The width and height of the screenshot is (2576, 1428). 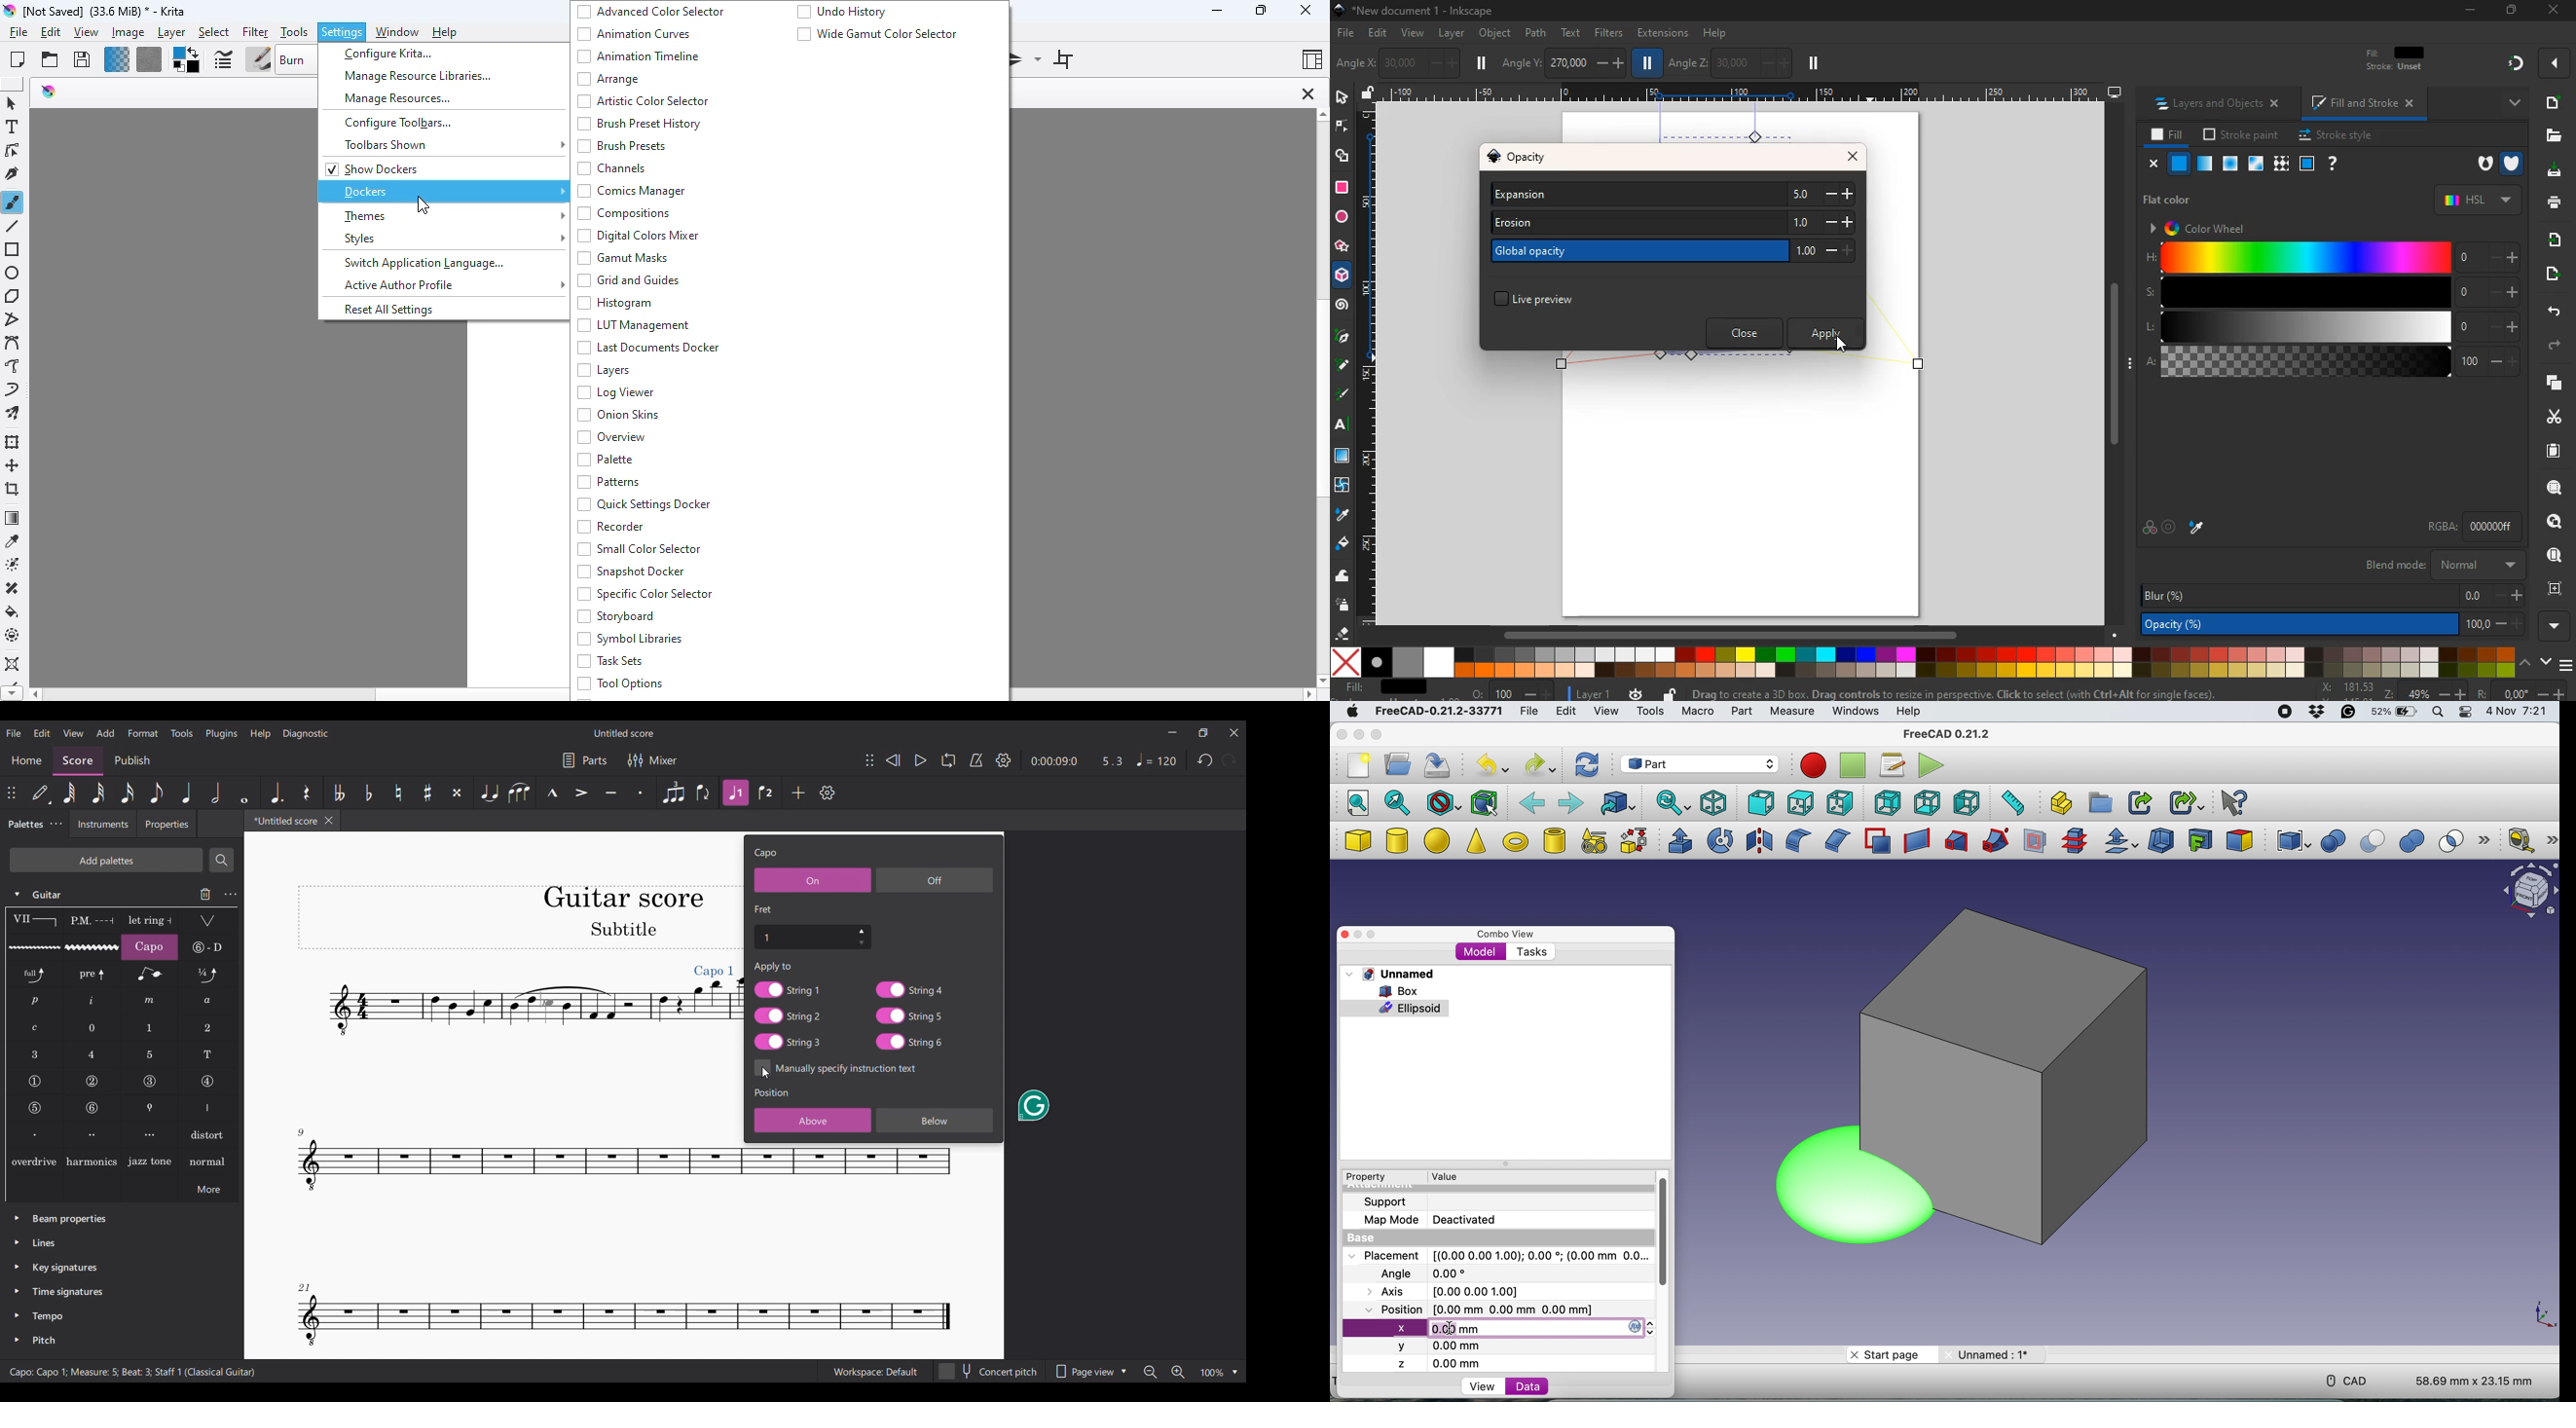 What do you see at coordinates (1003, 760) in the screenshot?
I see `Settings` at bounding box center [1003, 760].